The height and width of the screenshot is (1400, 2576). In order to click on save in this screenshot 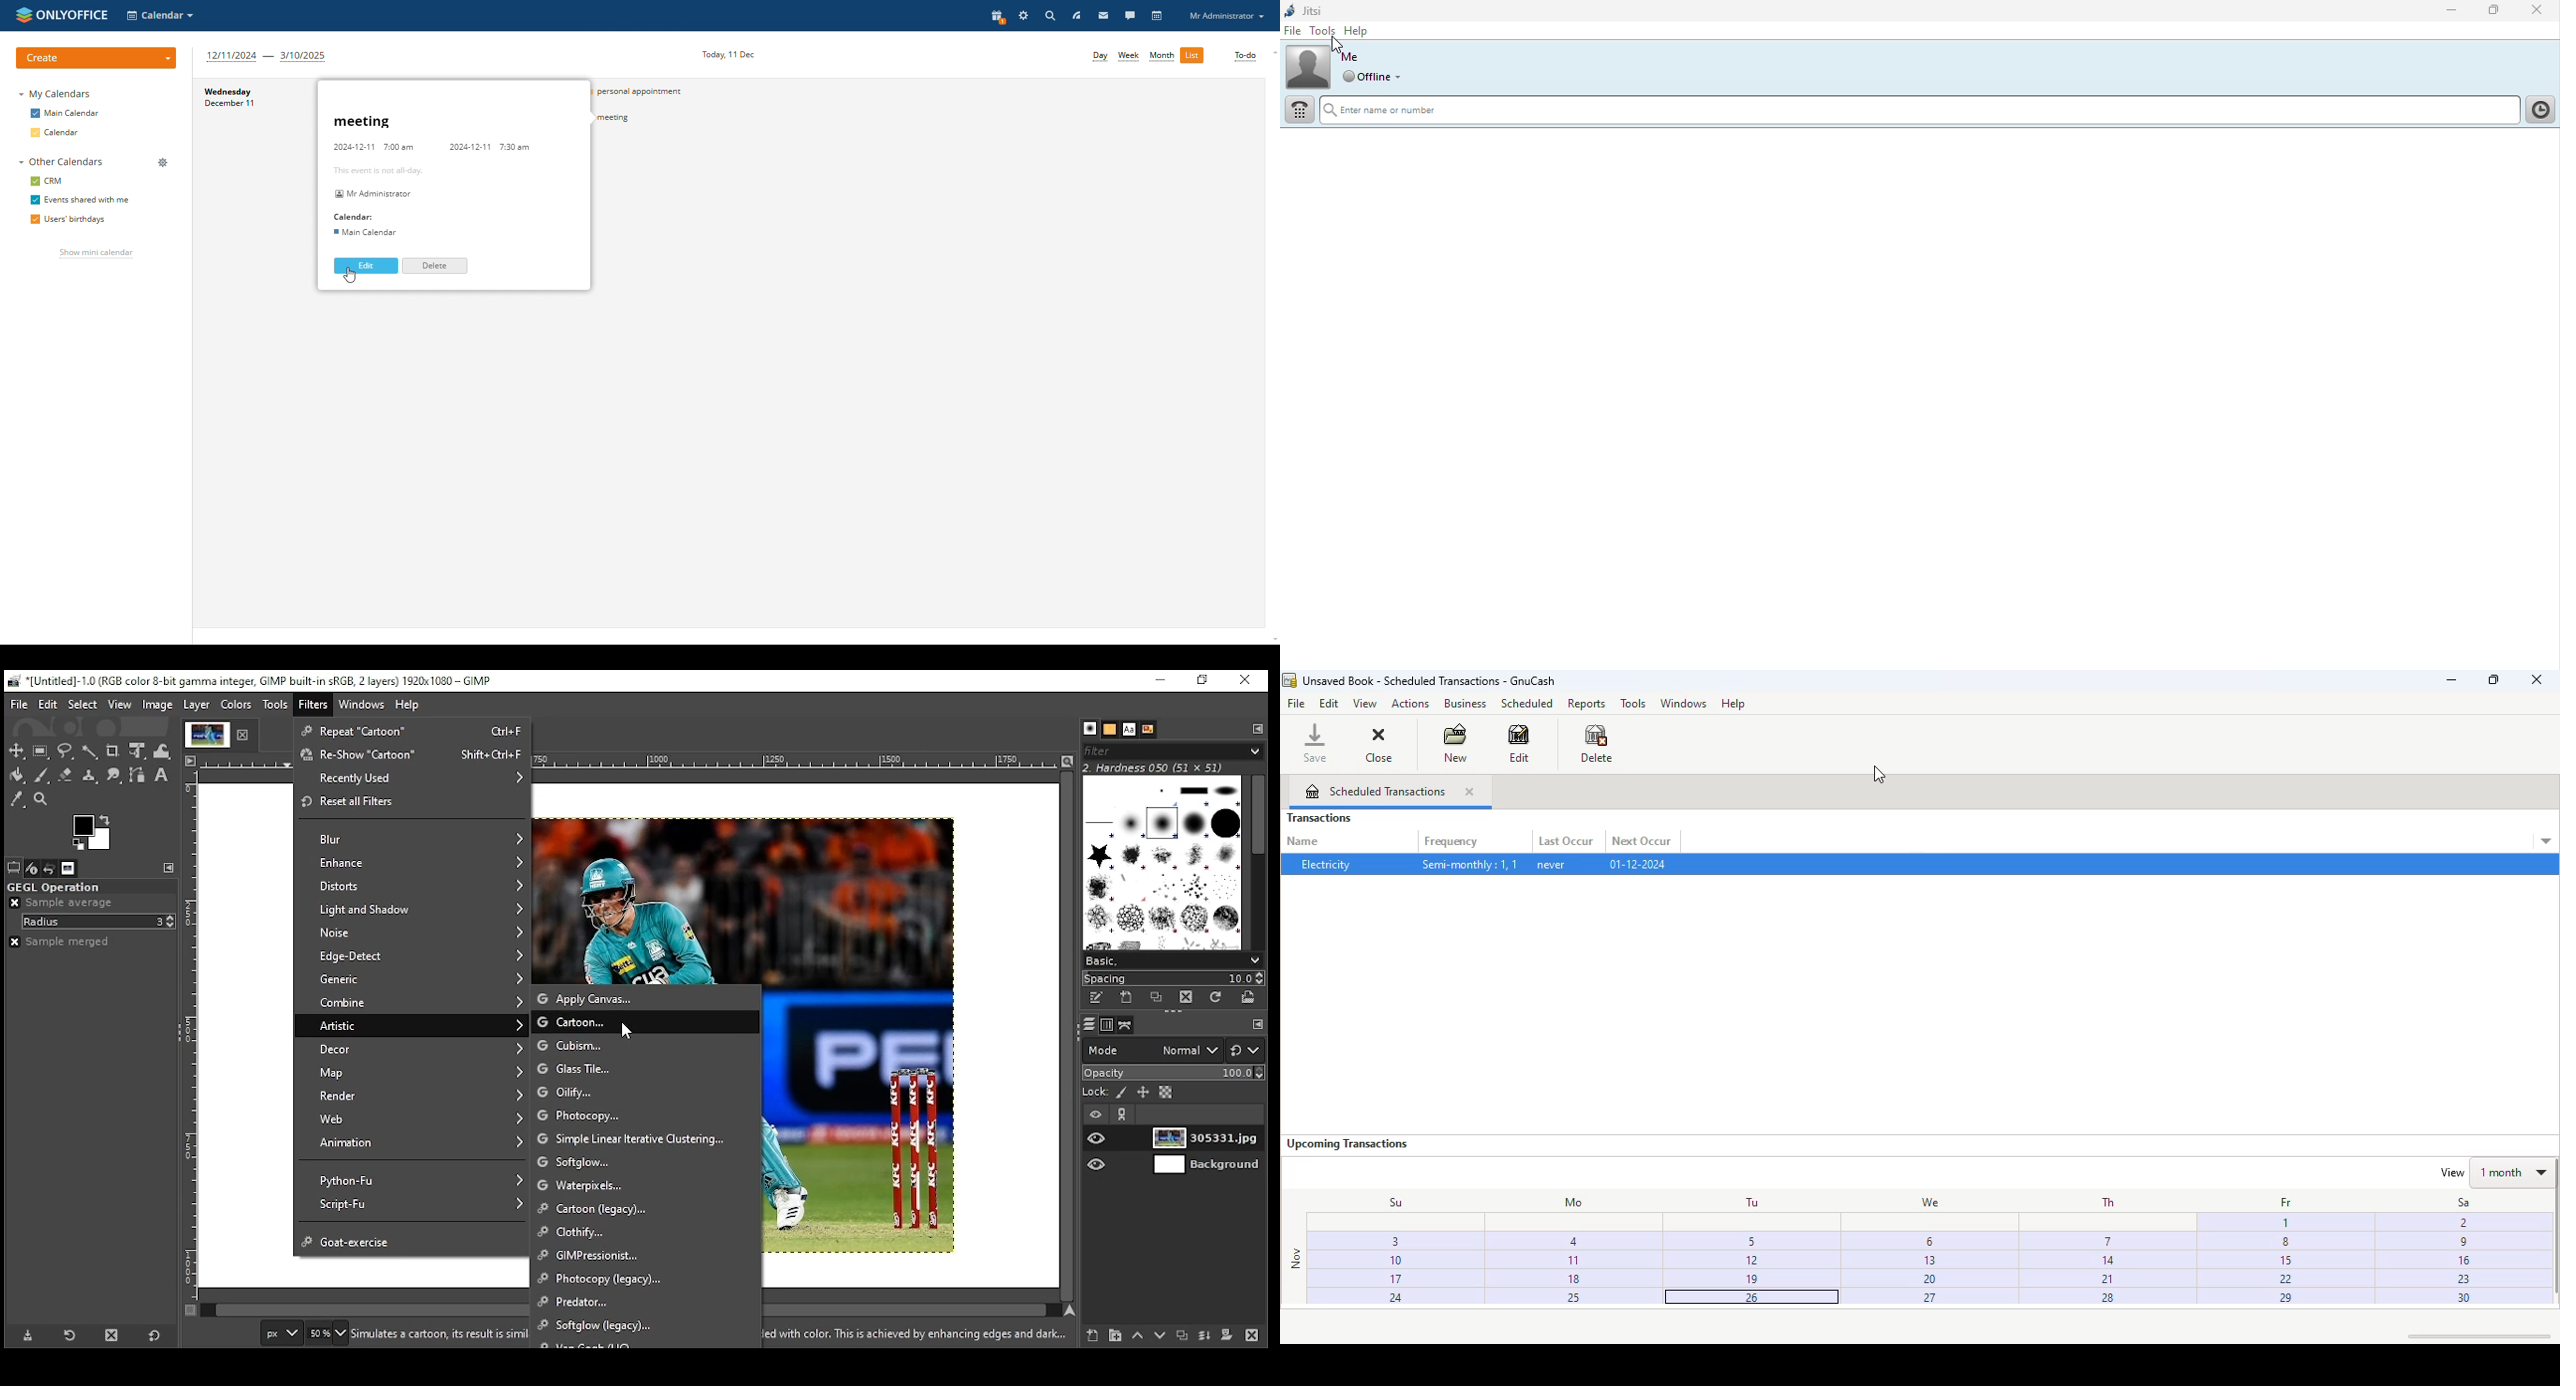, I will do `click(1316, 742)`.